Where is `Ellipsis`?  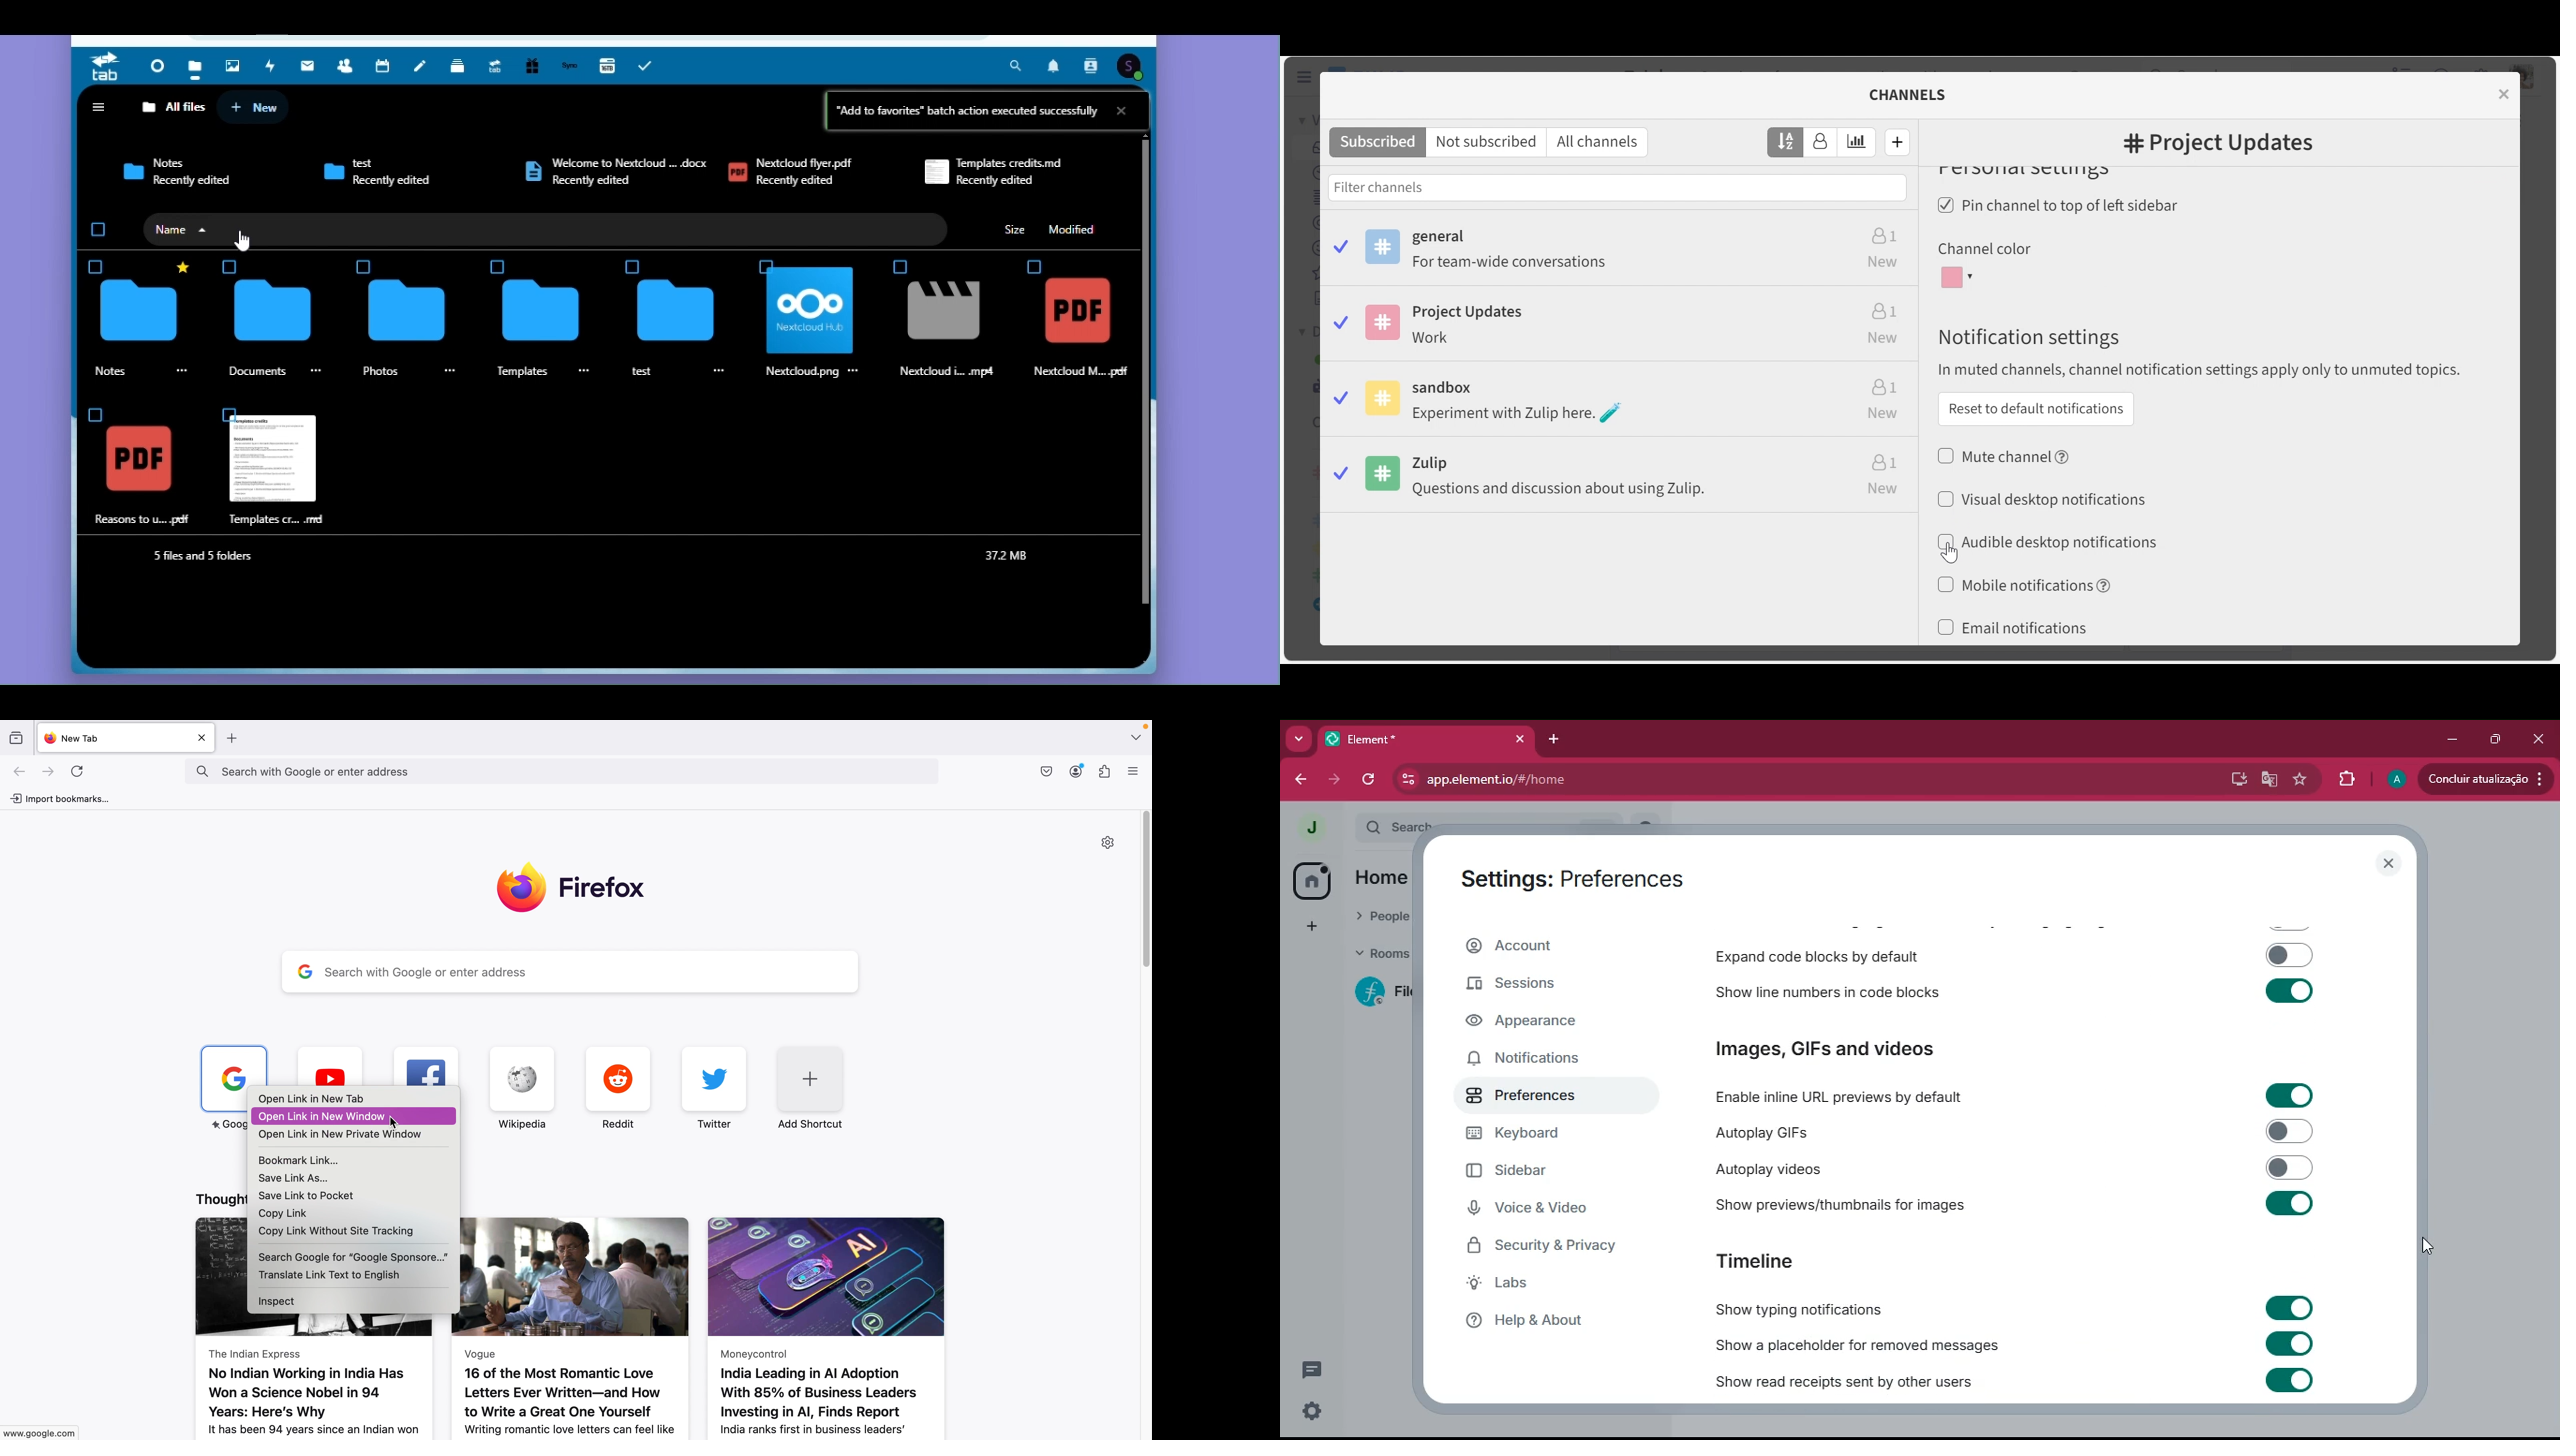
Ellipsis is located at coordinates (315, 369).